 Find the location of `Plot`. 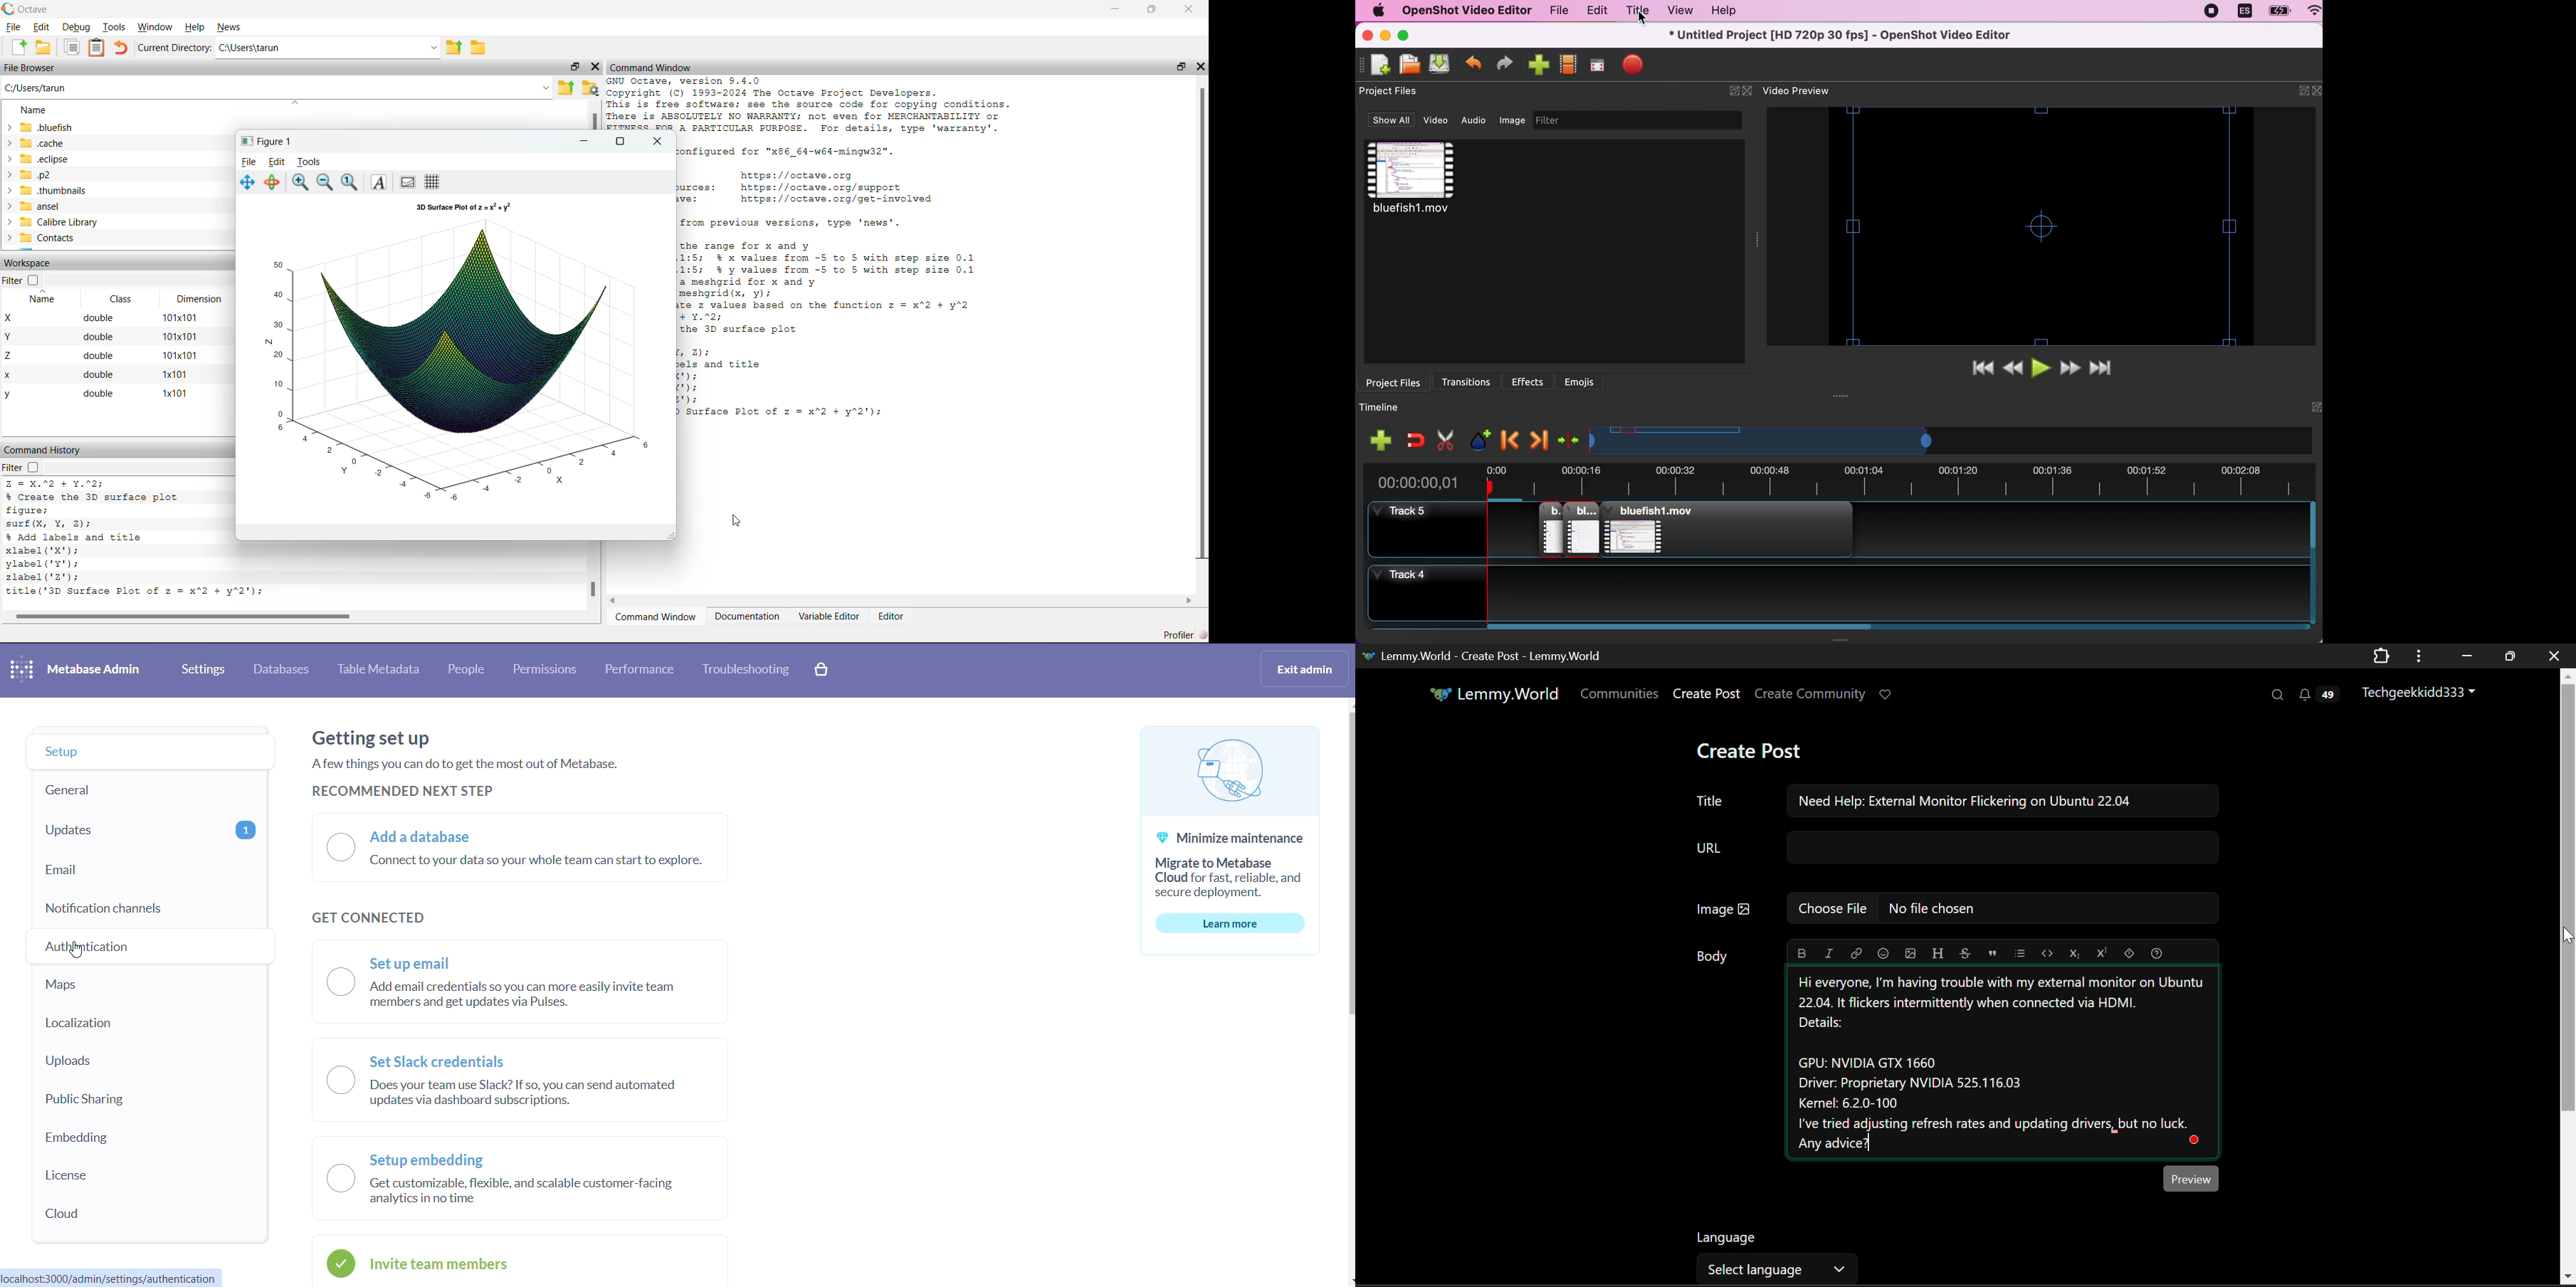

Plot is located at coordinates (409, 183).